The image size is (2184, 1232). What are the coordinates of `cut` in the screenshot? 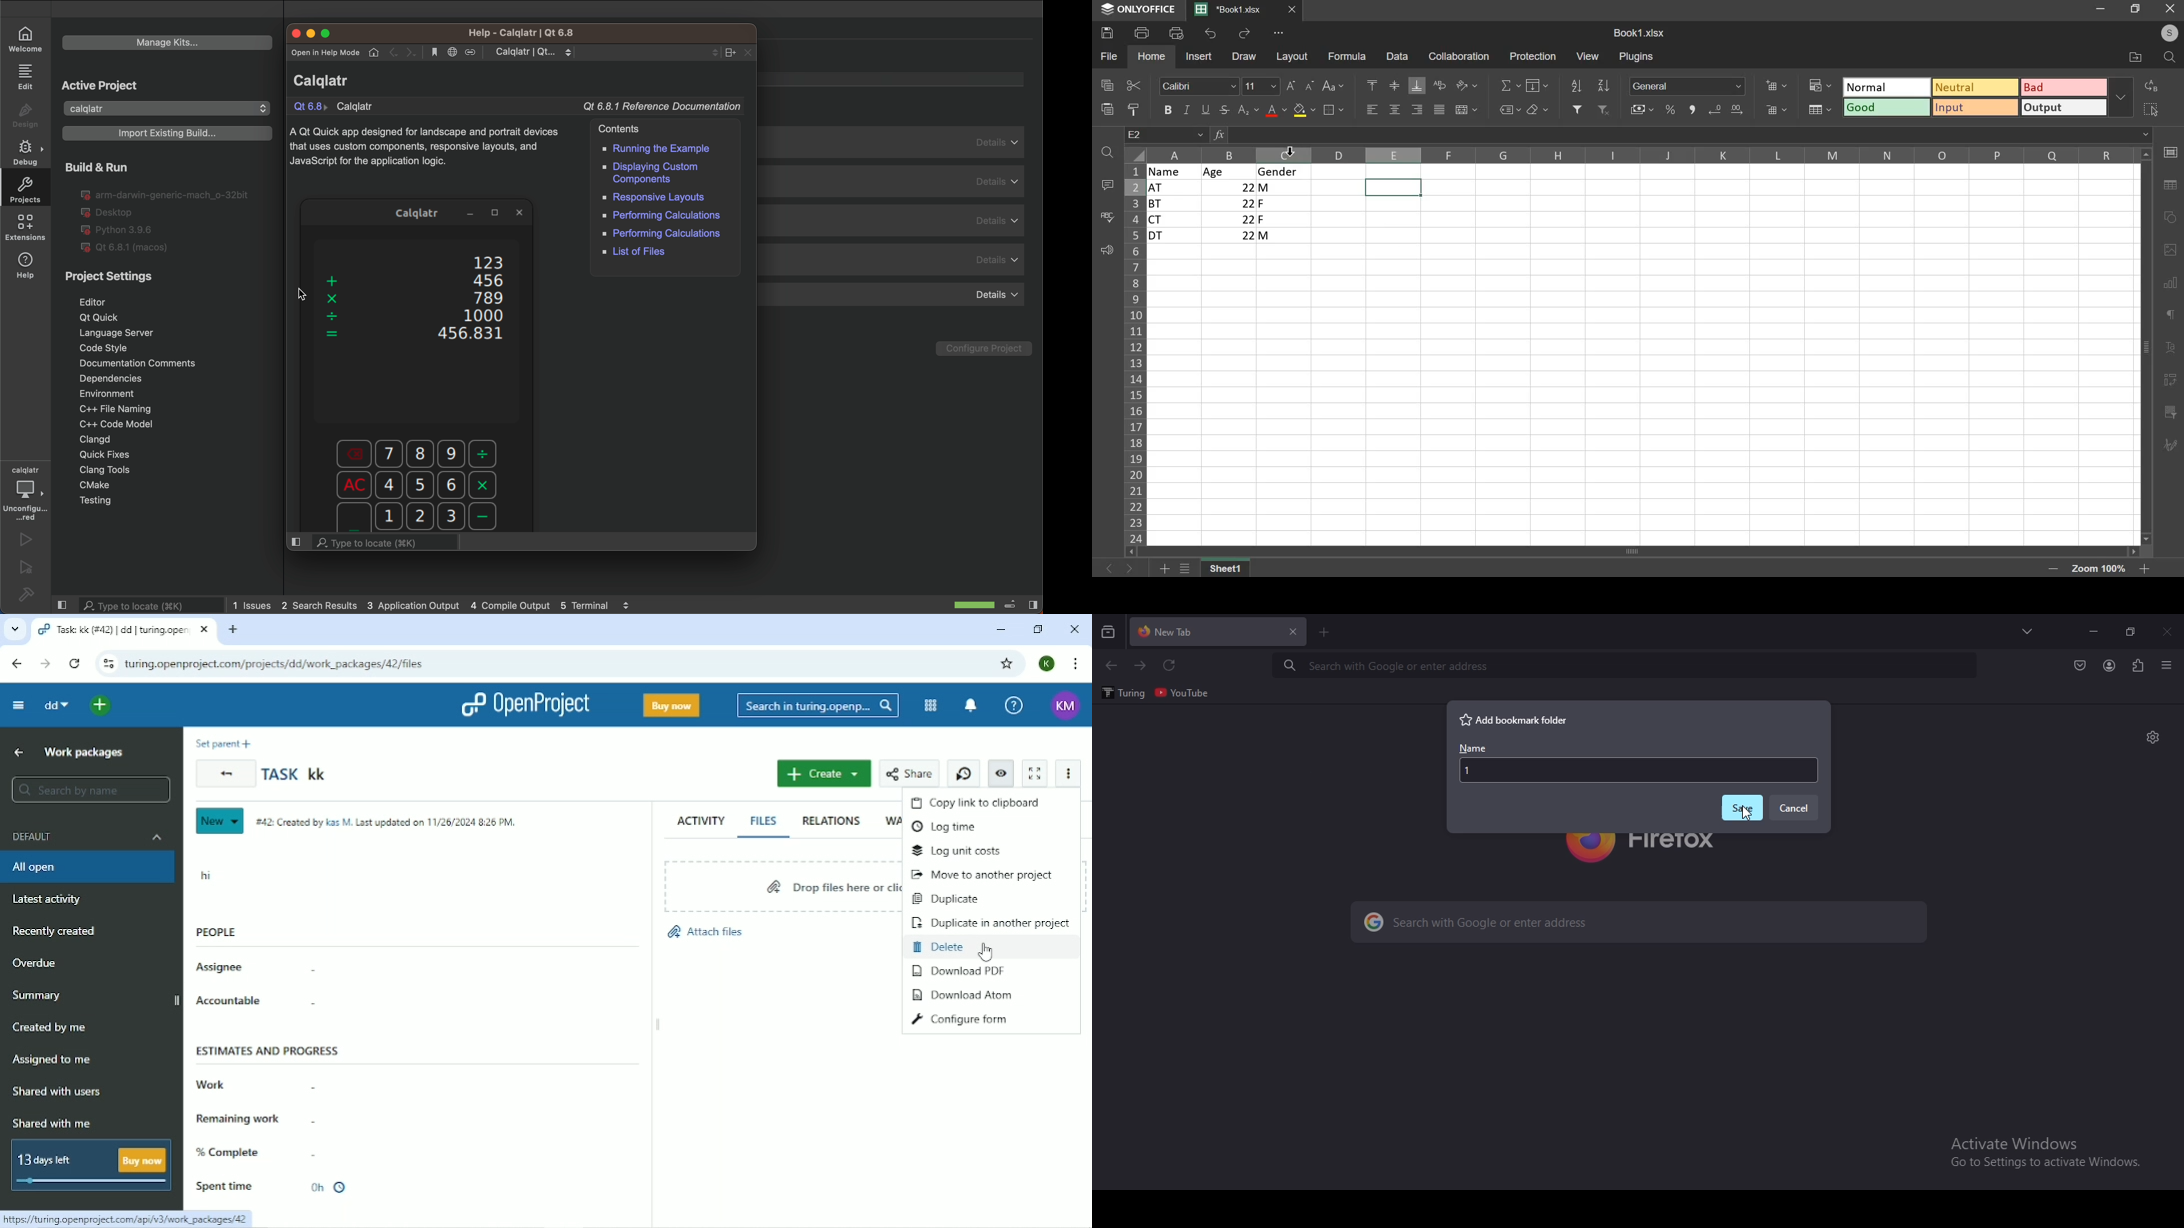 It's located at (1134, 86).